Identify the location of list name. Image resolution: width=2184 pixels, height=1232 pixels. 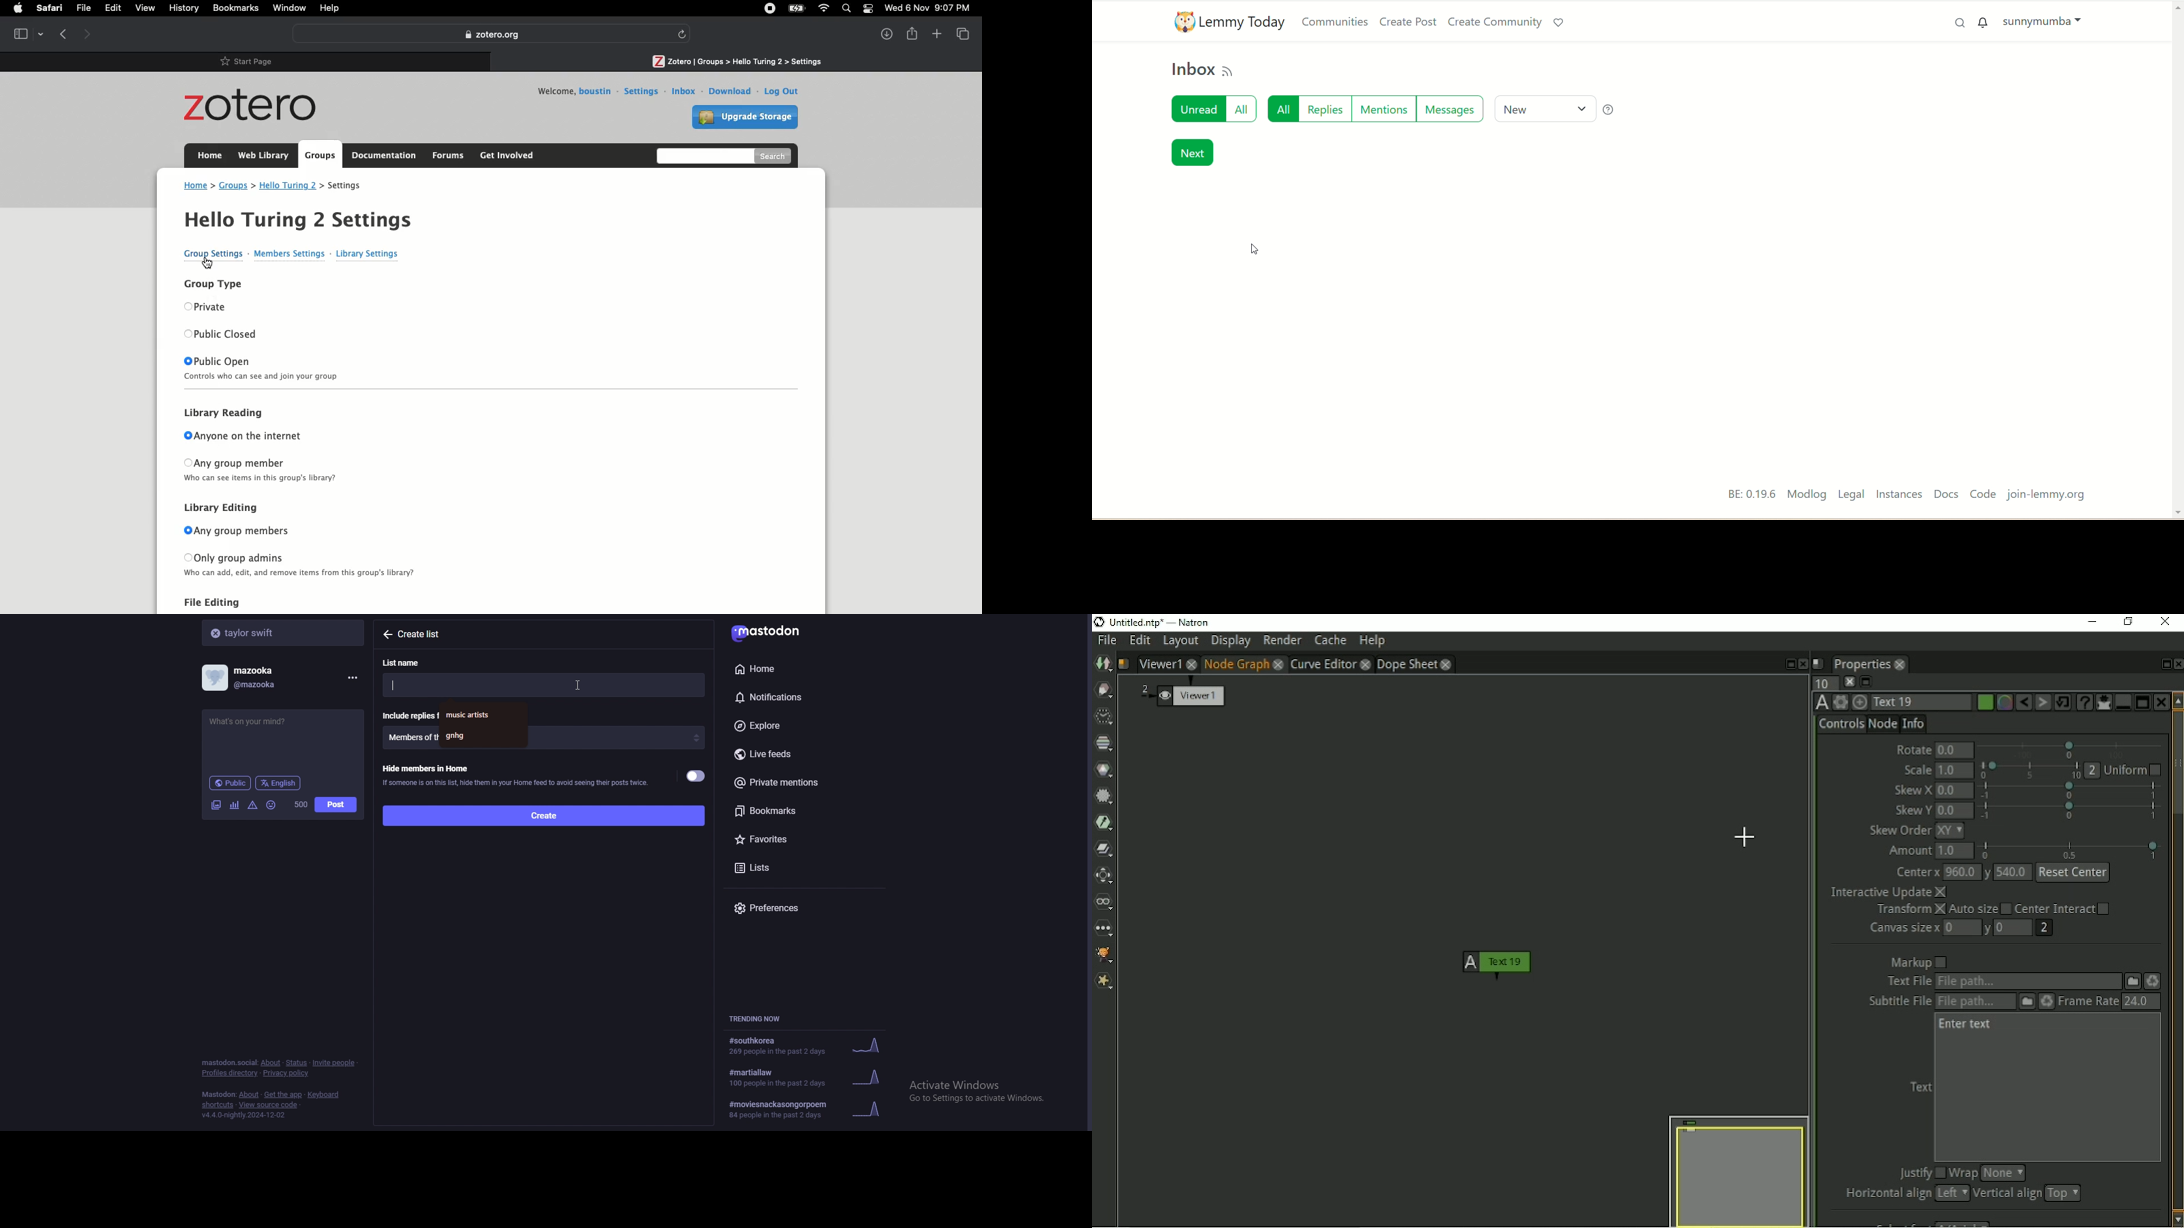
(408, 662).